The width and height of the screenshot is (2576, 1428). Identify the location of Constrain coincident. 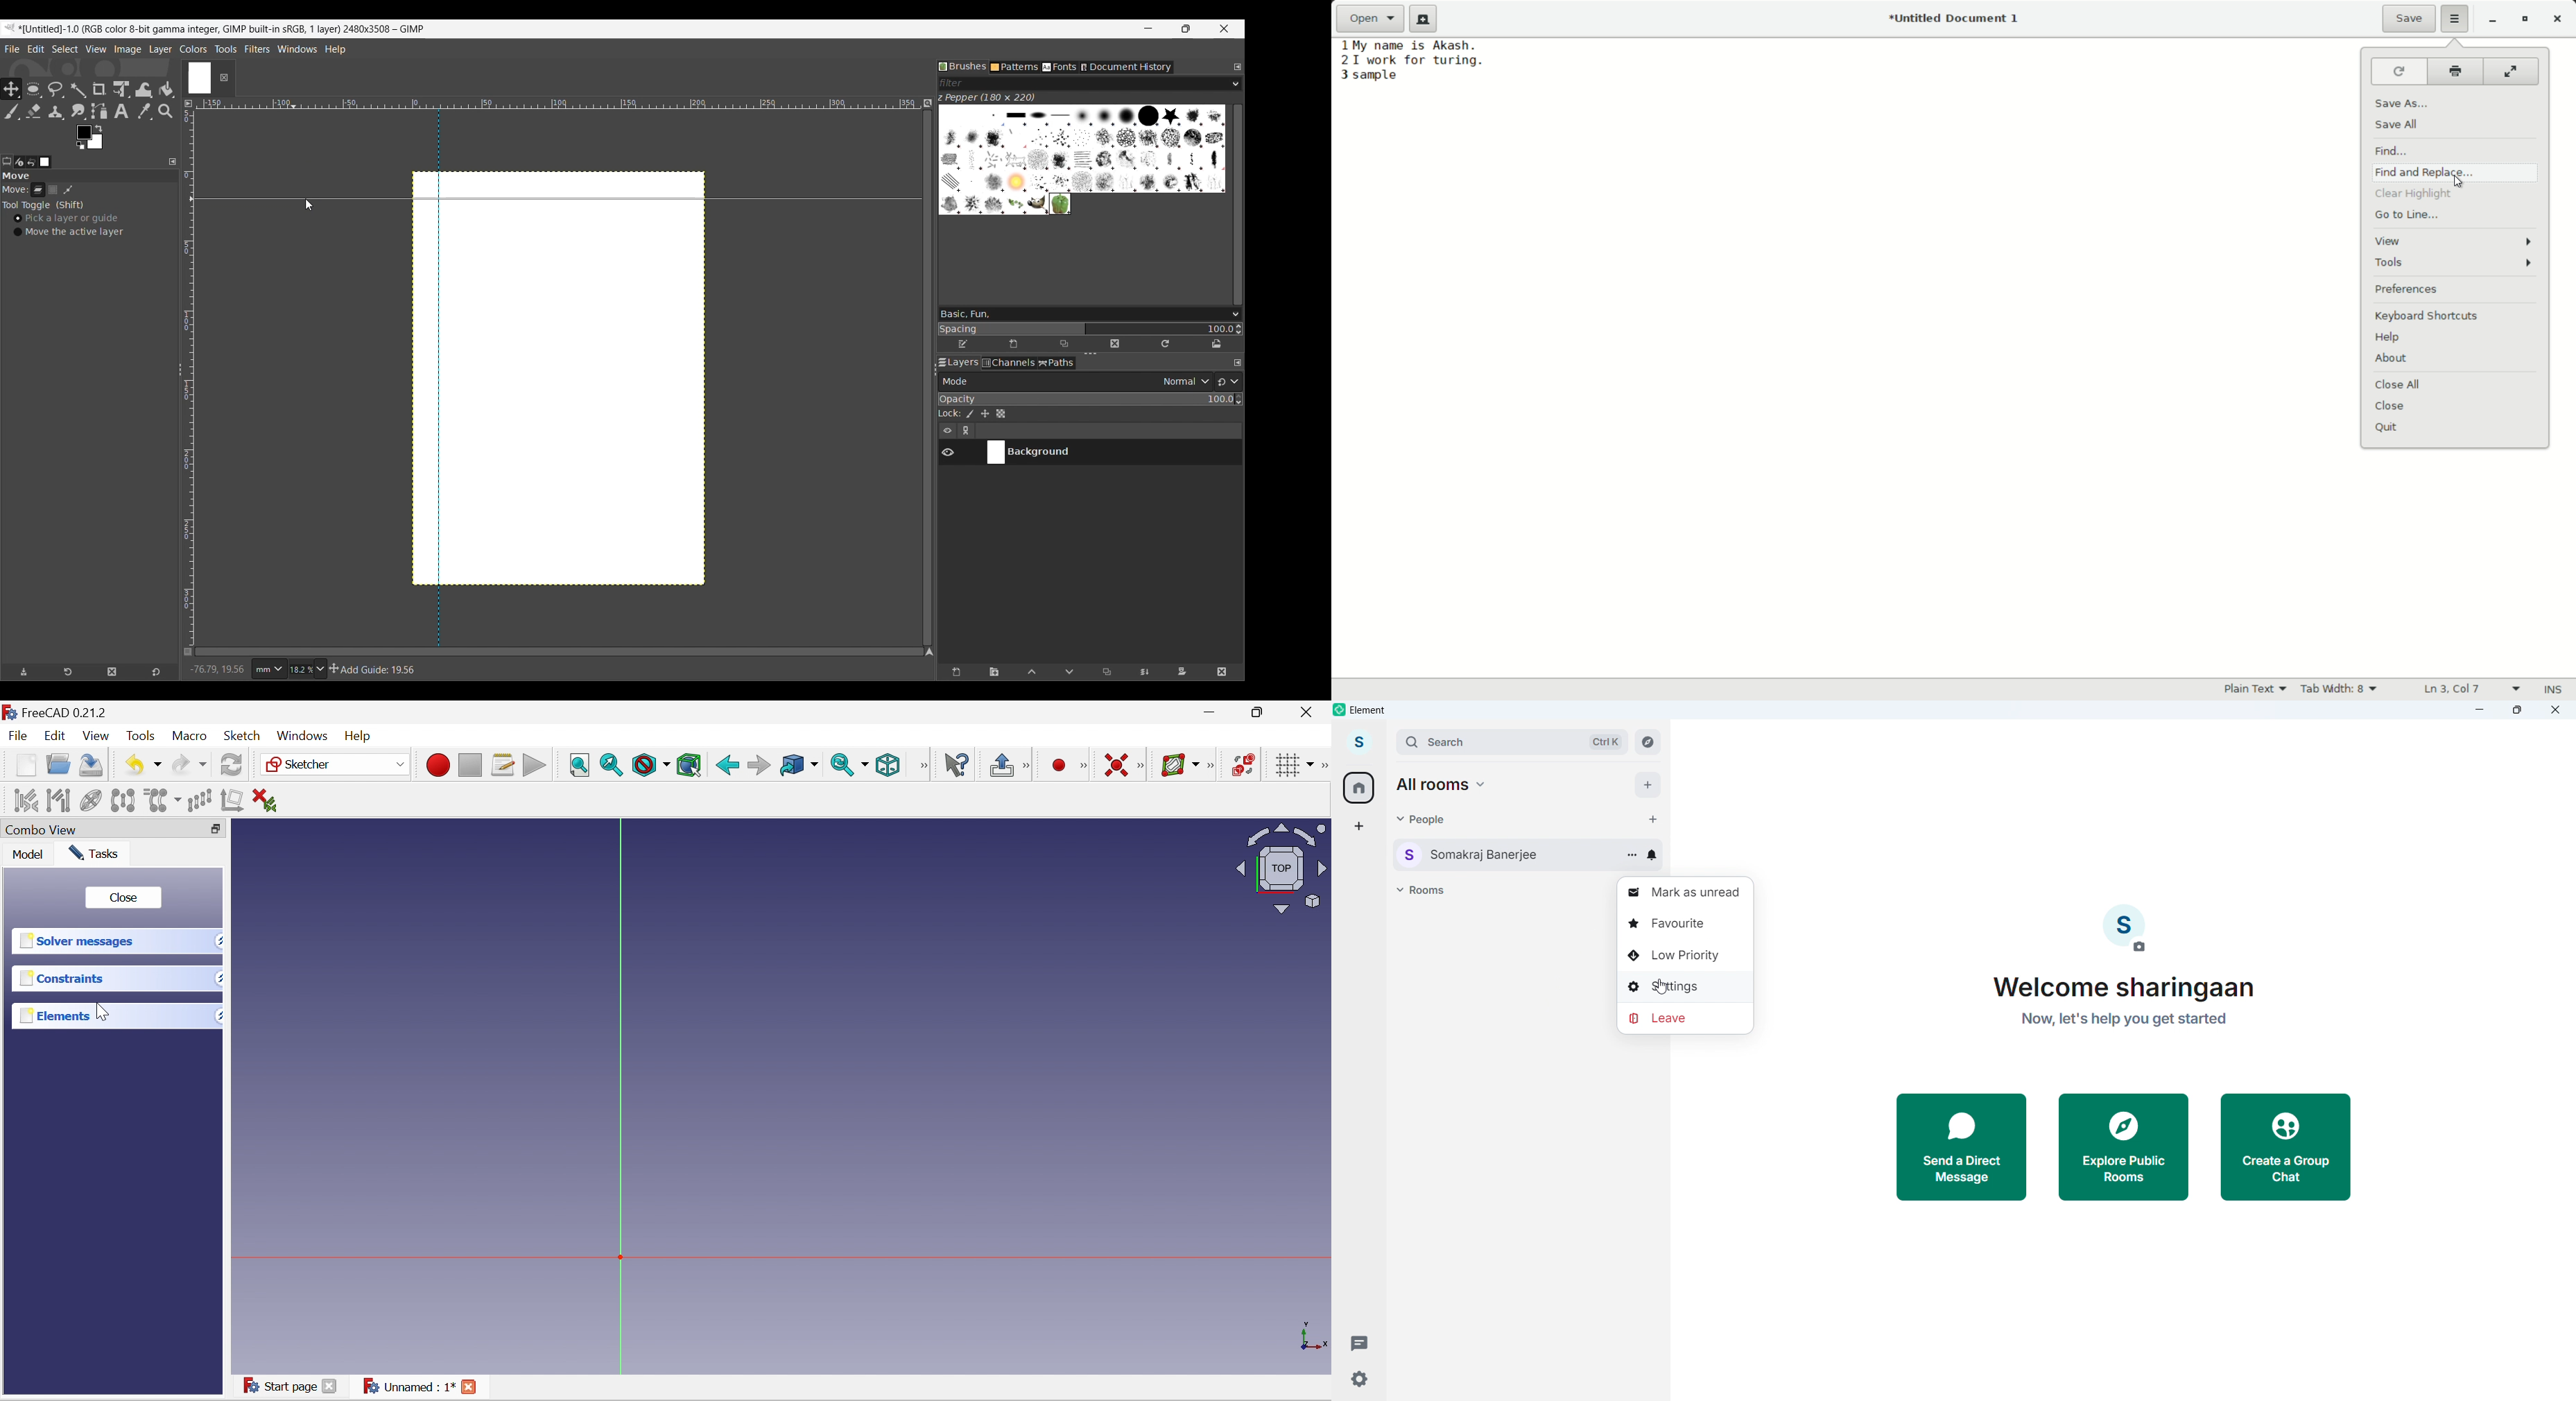
(1115, 765).